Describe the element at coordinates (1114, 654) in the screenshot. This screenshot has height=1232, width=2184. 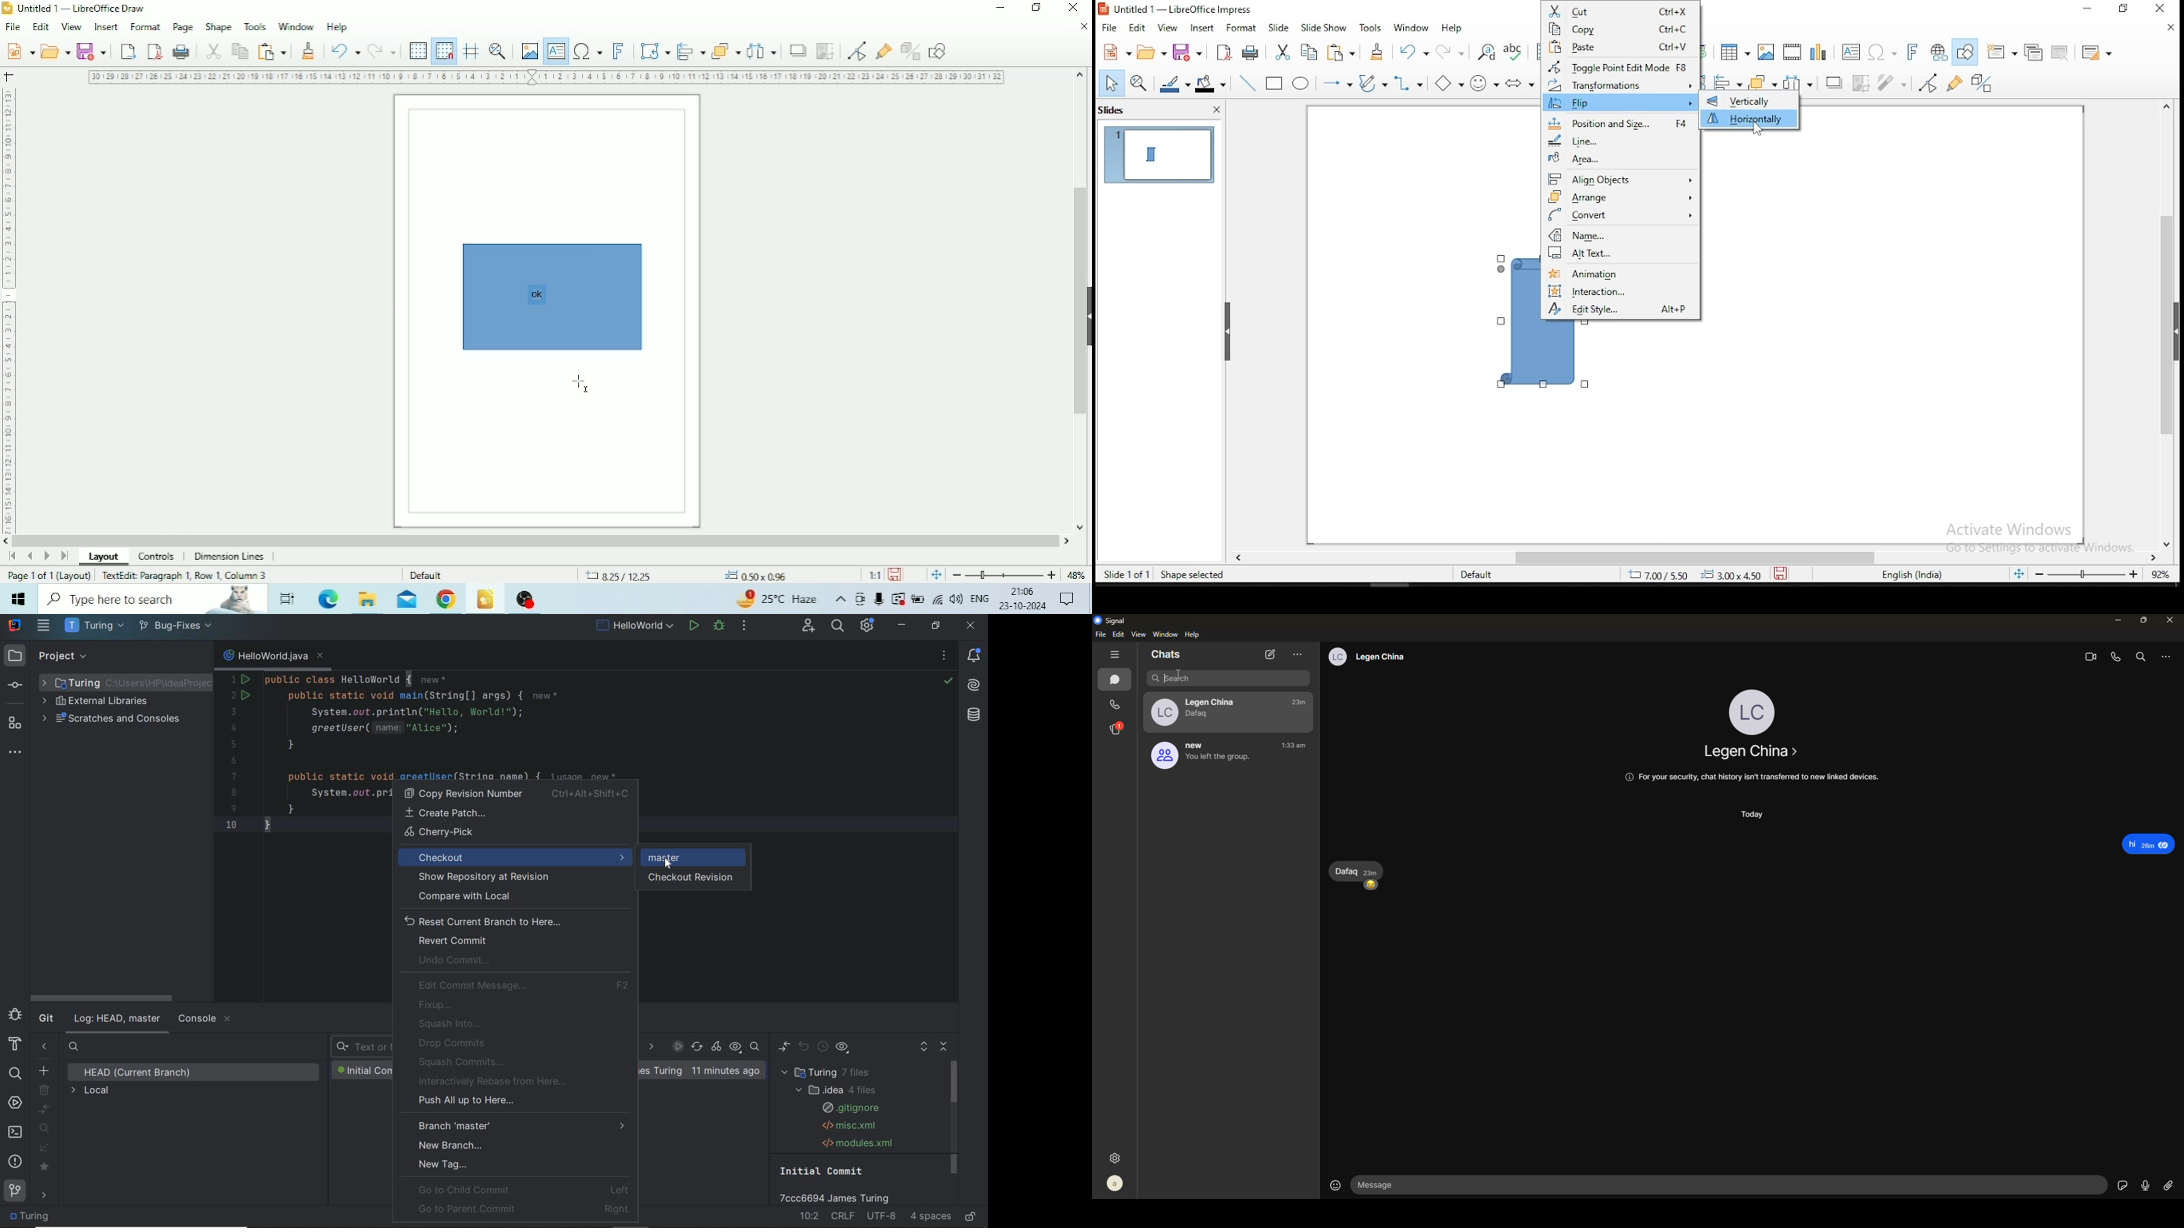
I see `hide tabs` at that location.